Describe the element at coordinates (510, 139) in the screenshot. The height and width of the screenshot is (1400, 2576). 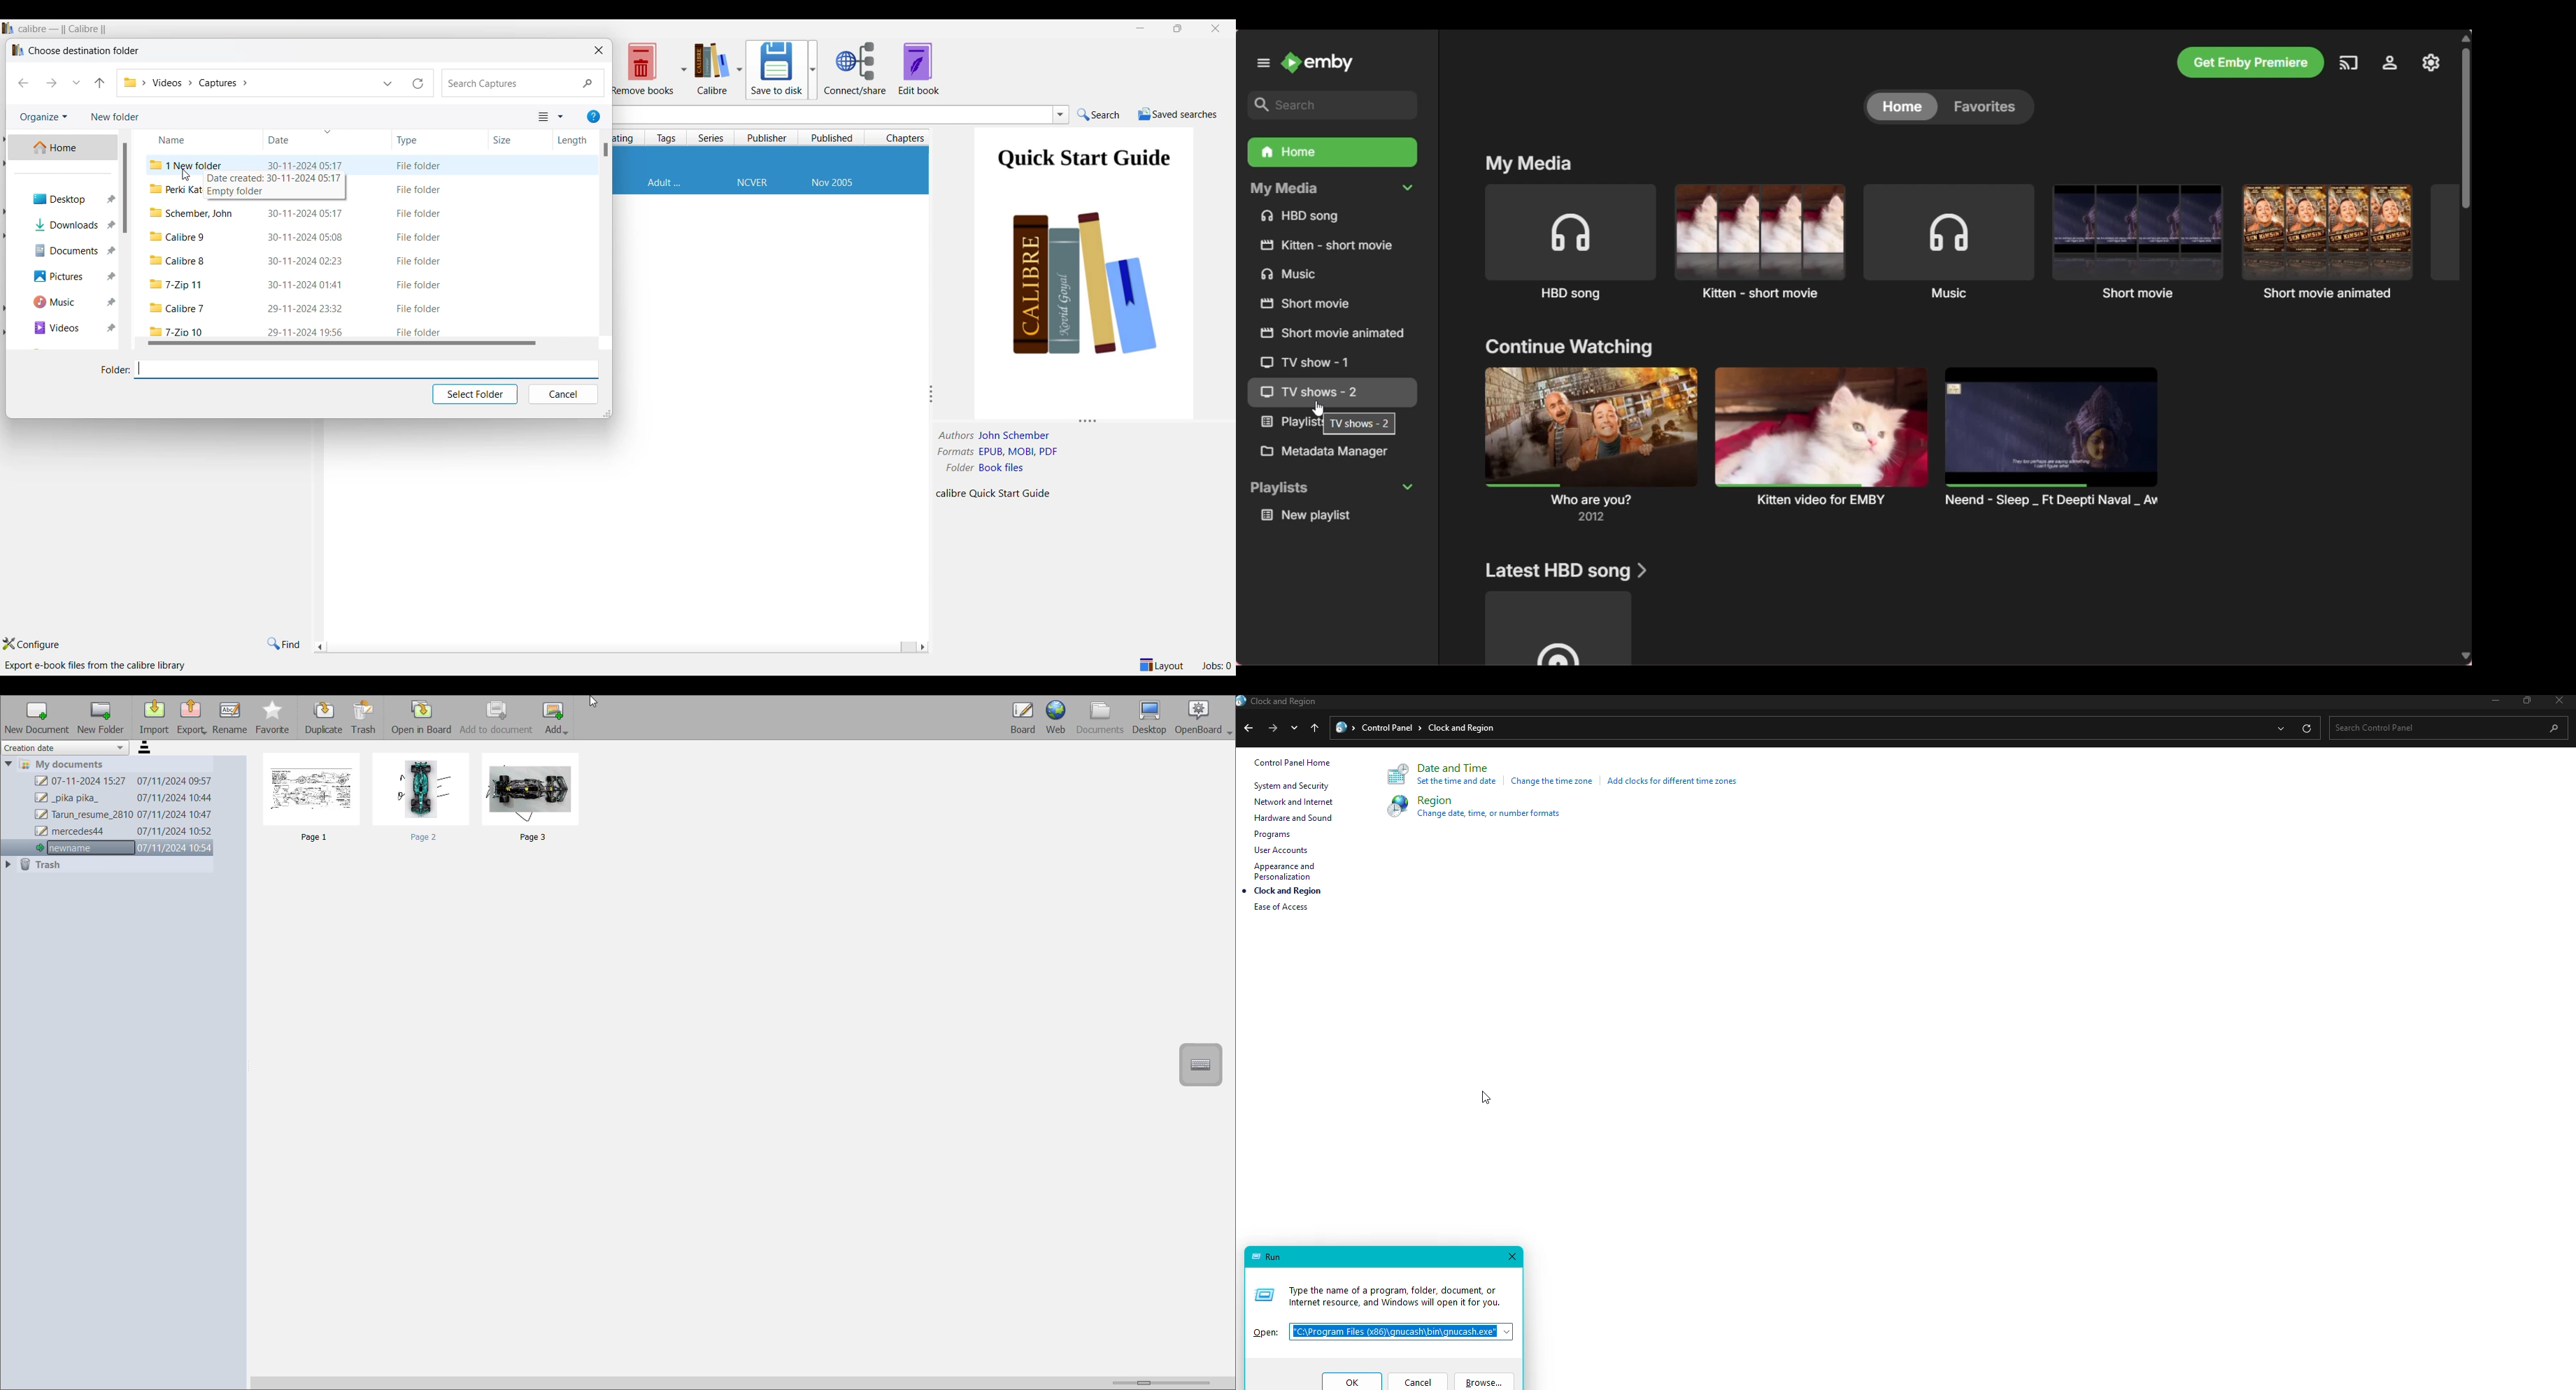
I see `Size column` at that location.